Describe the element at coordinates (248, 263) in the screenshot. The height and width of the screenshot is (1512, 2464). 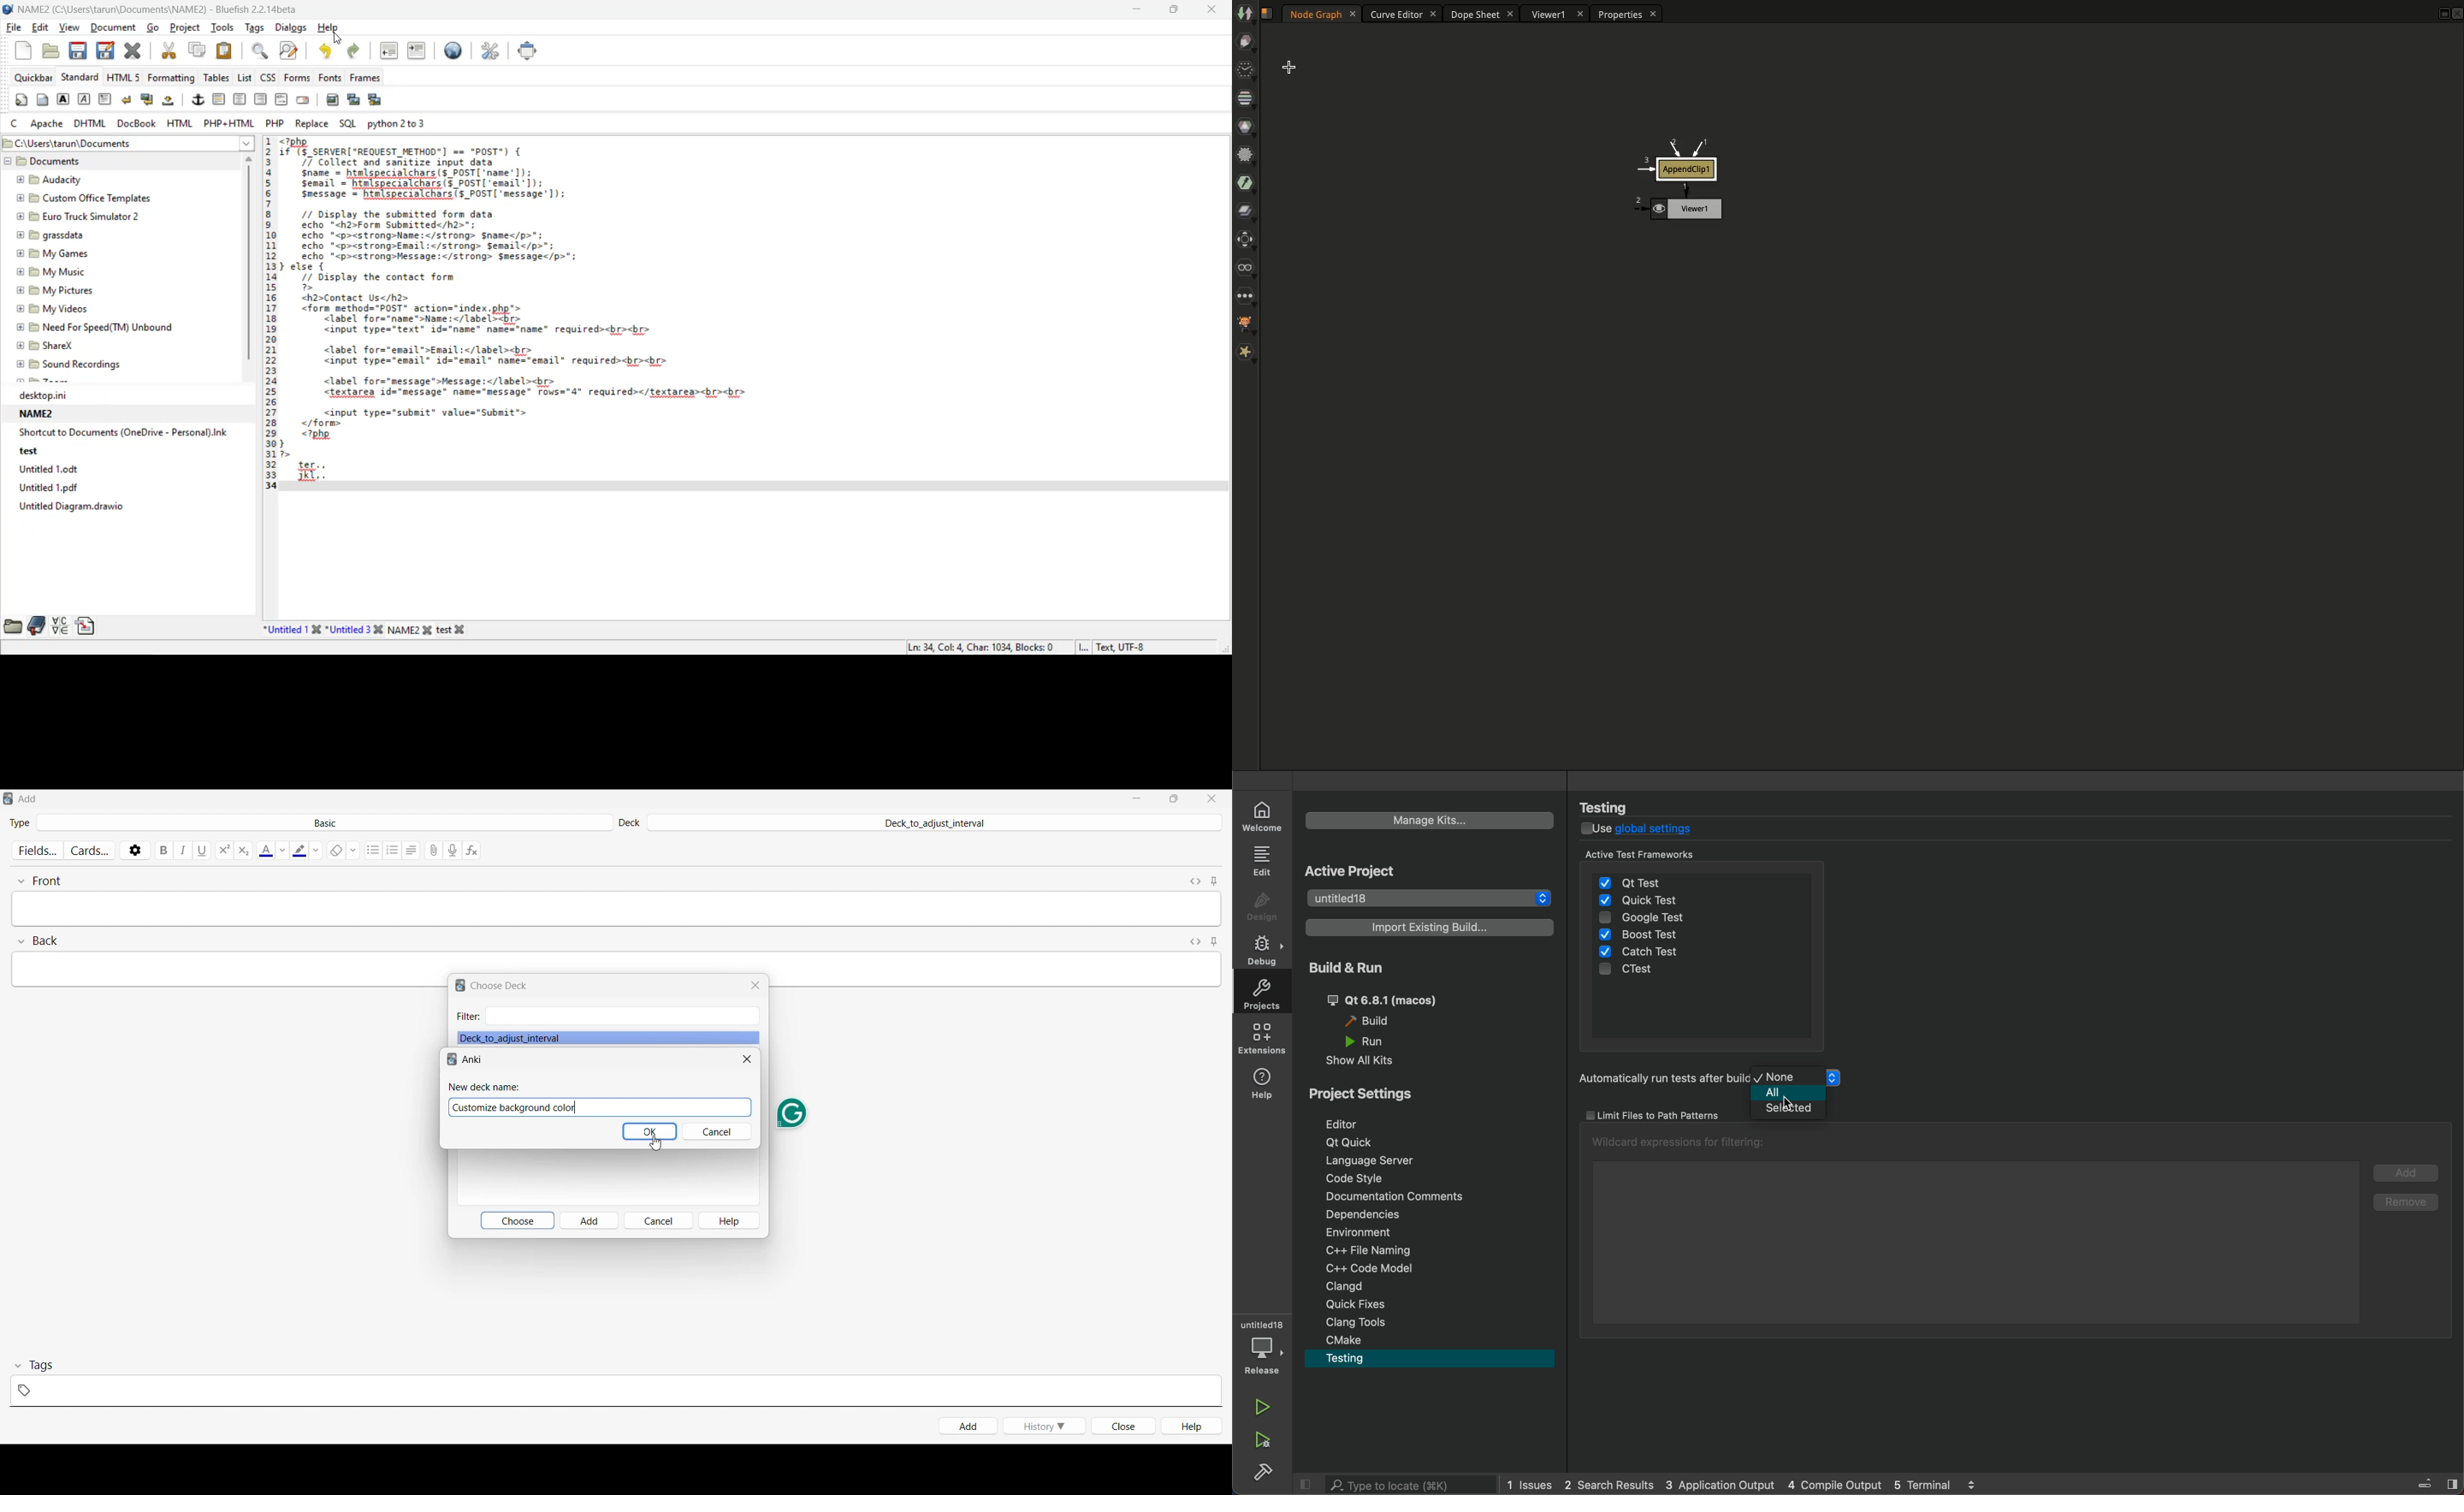
I see `vertical scroll bar` at that location.